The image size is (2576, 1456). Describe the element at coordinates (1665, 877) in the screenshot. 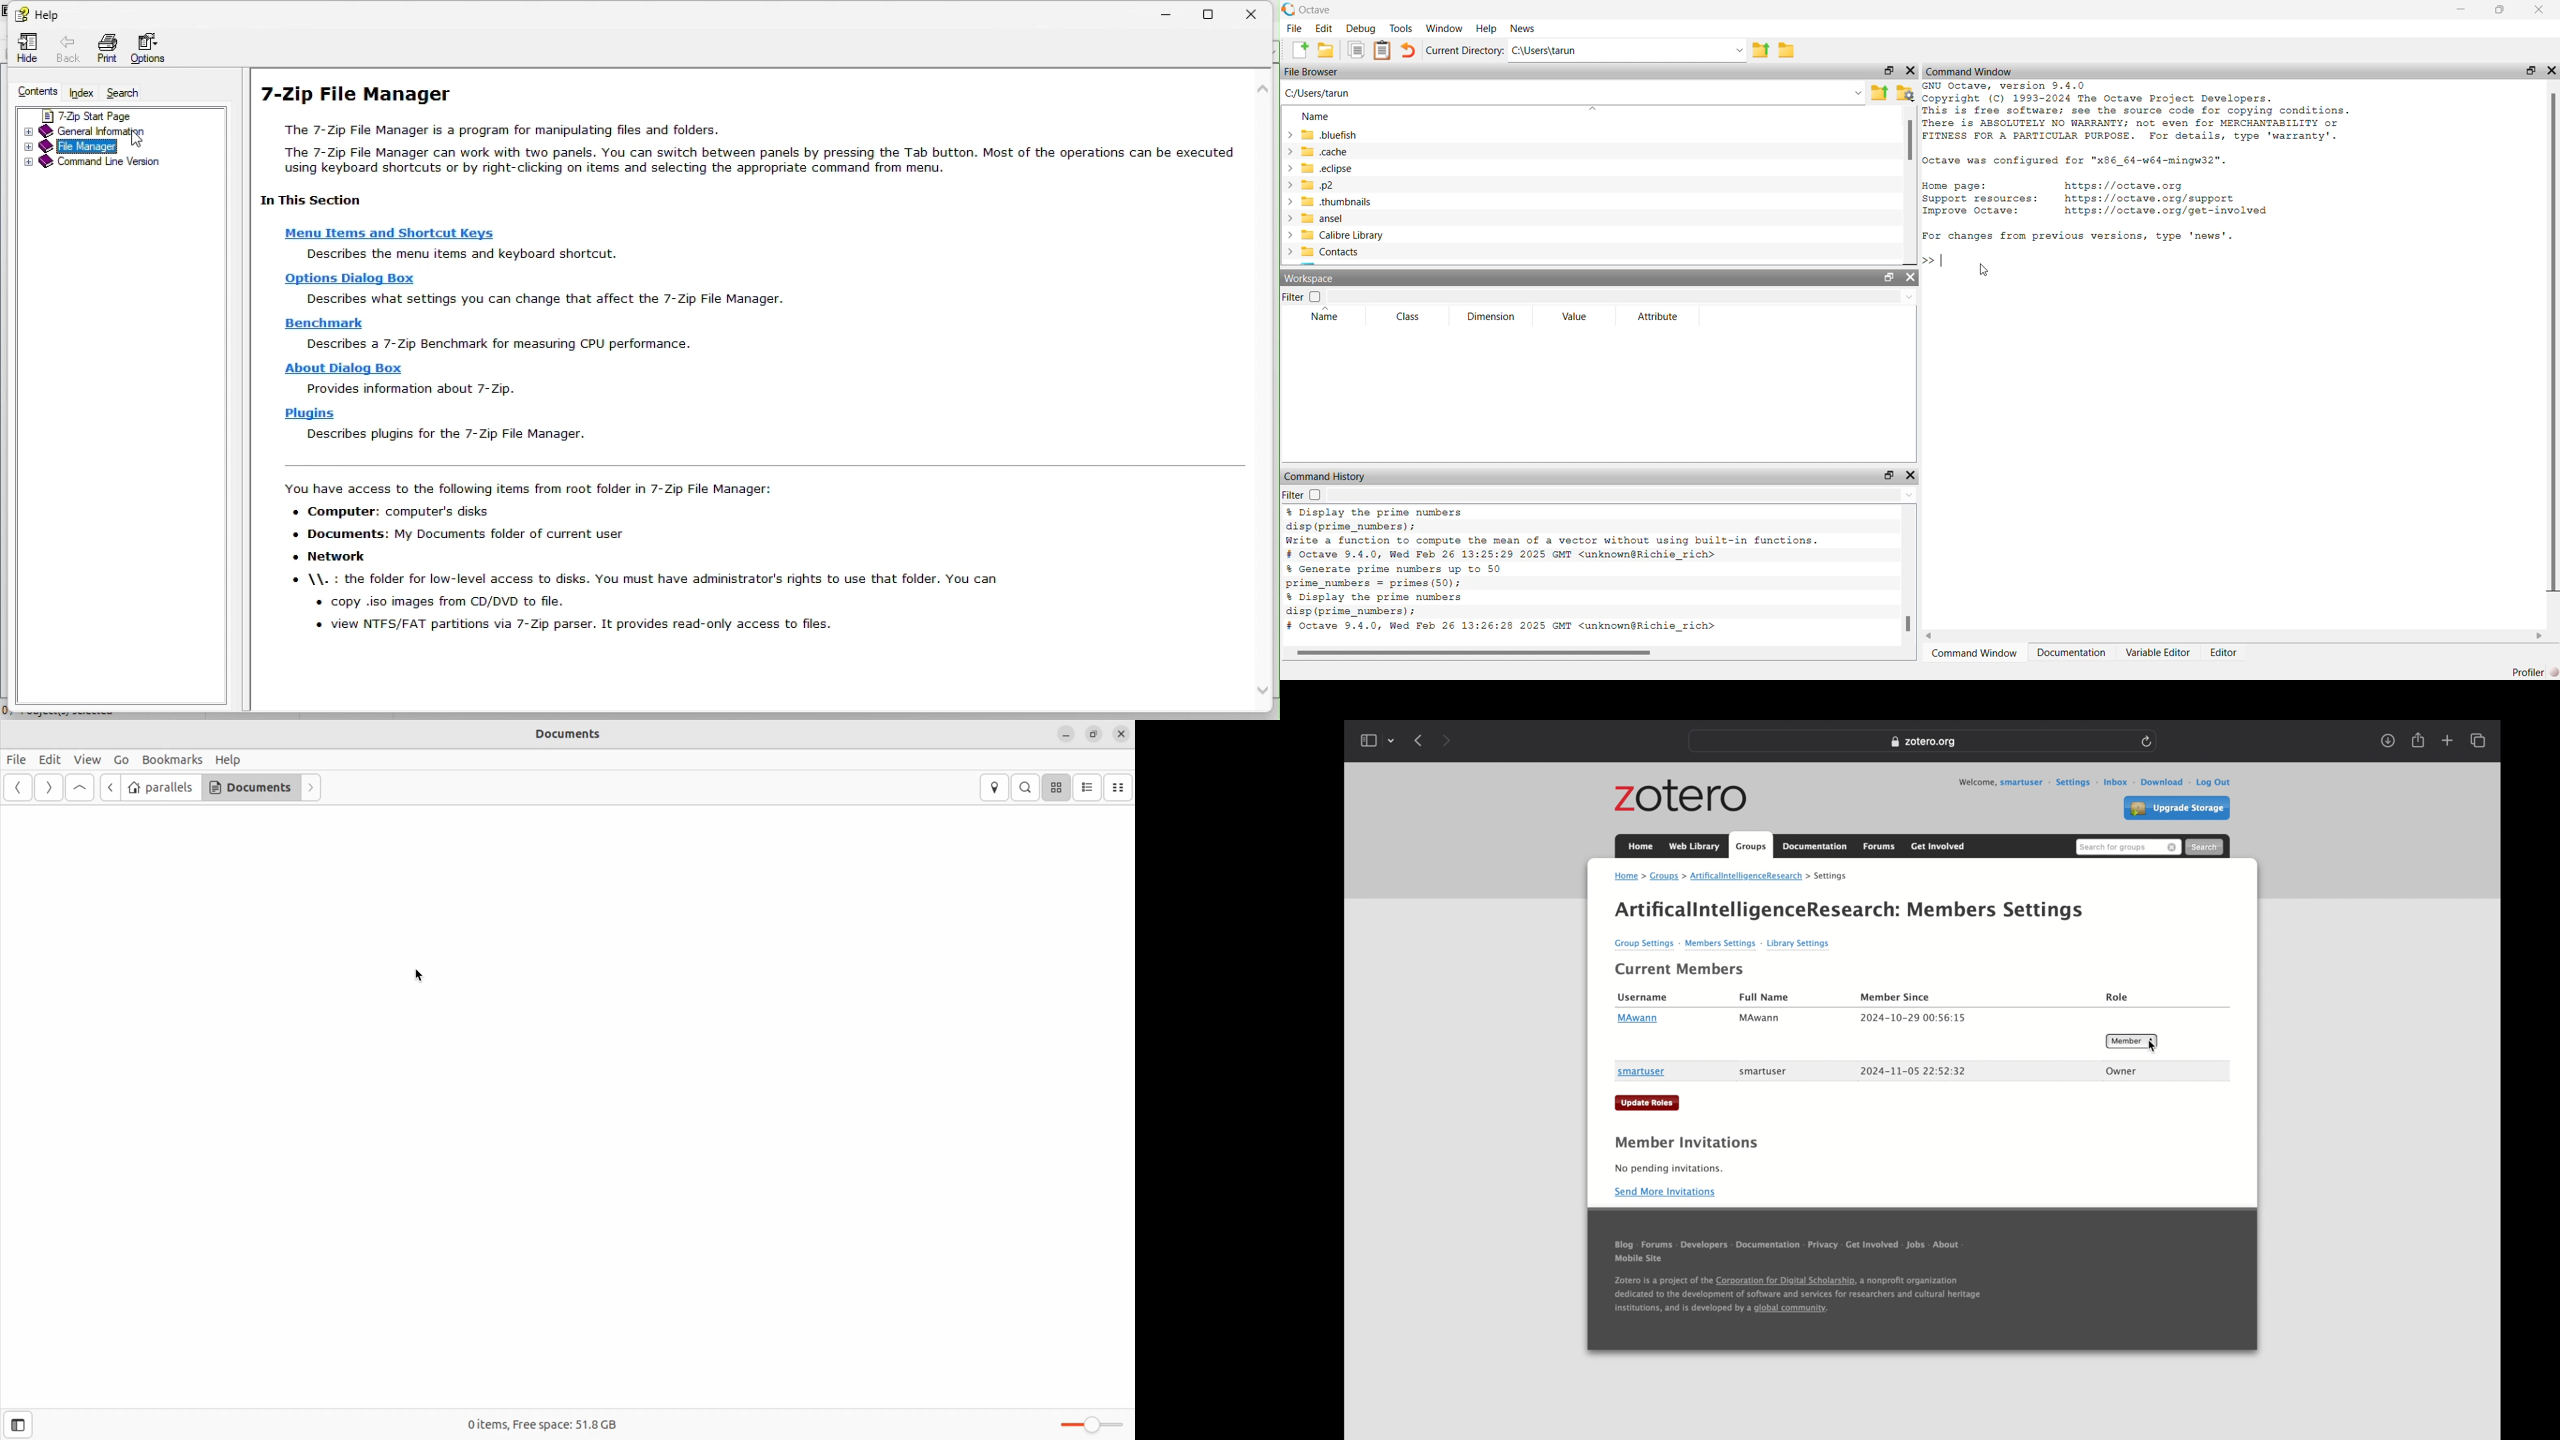

I see `groups` at that location.